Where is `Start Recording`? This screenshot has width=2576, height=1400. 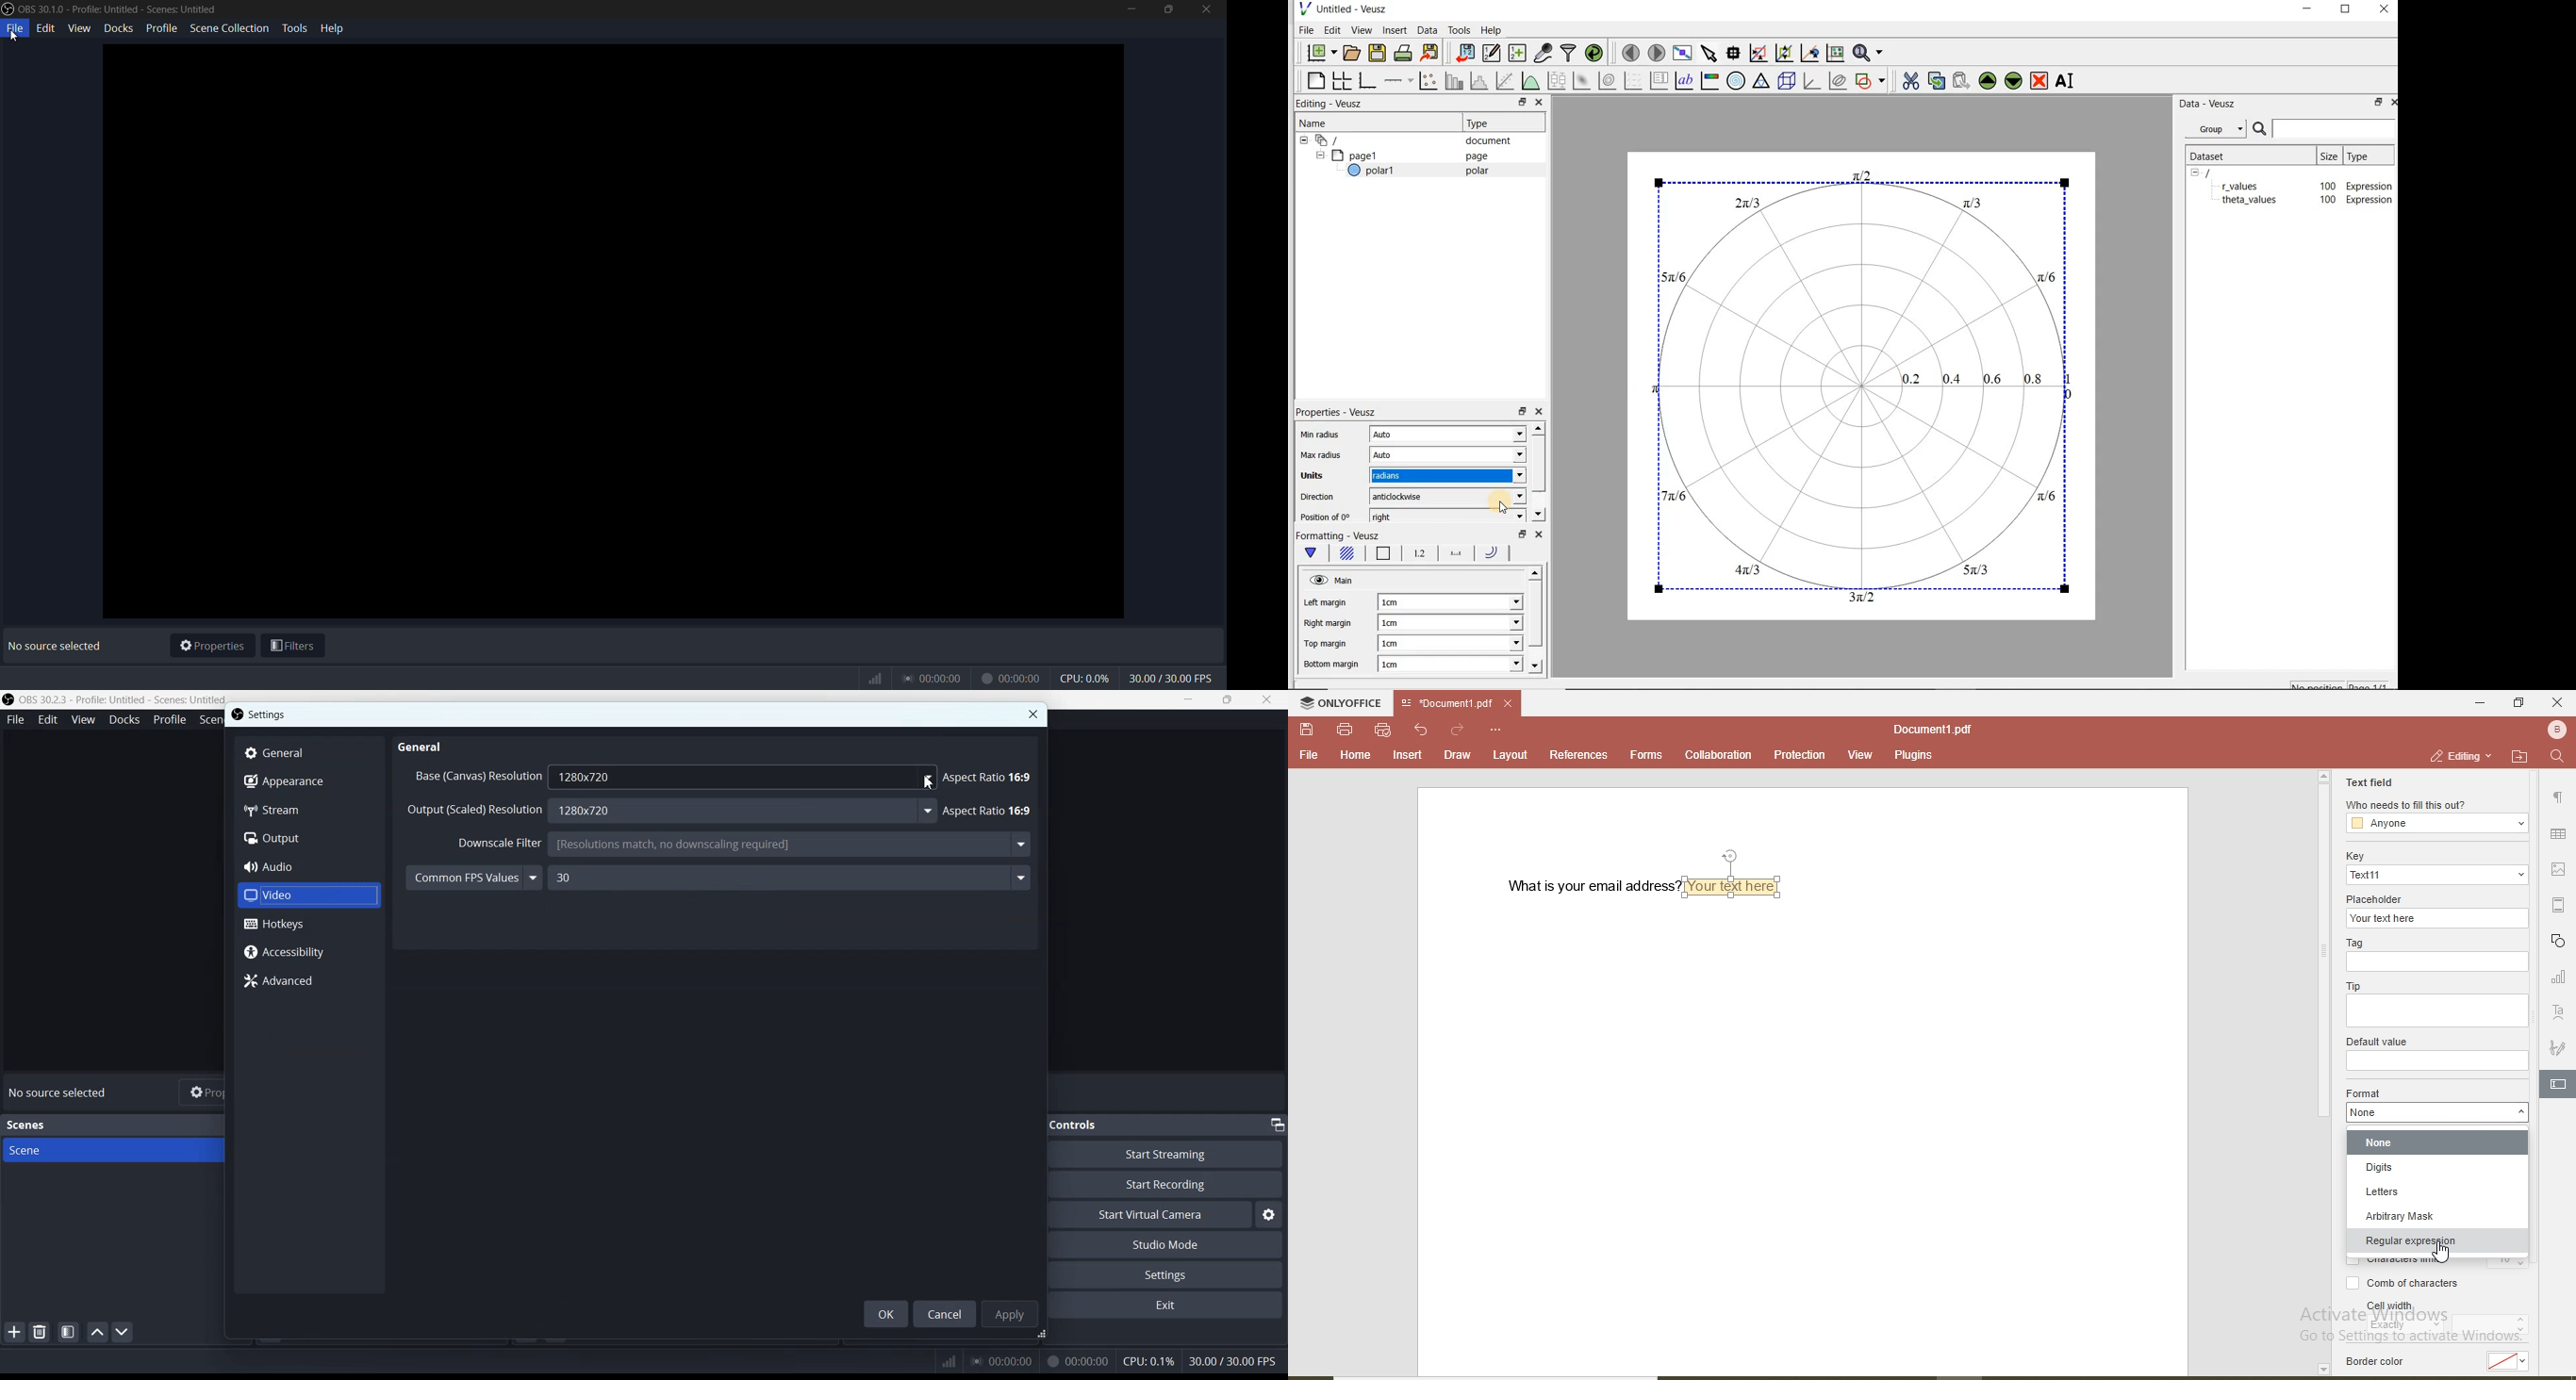 Start Recording is located at coordinates (1178, 1185).